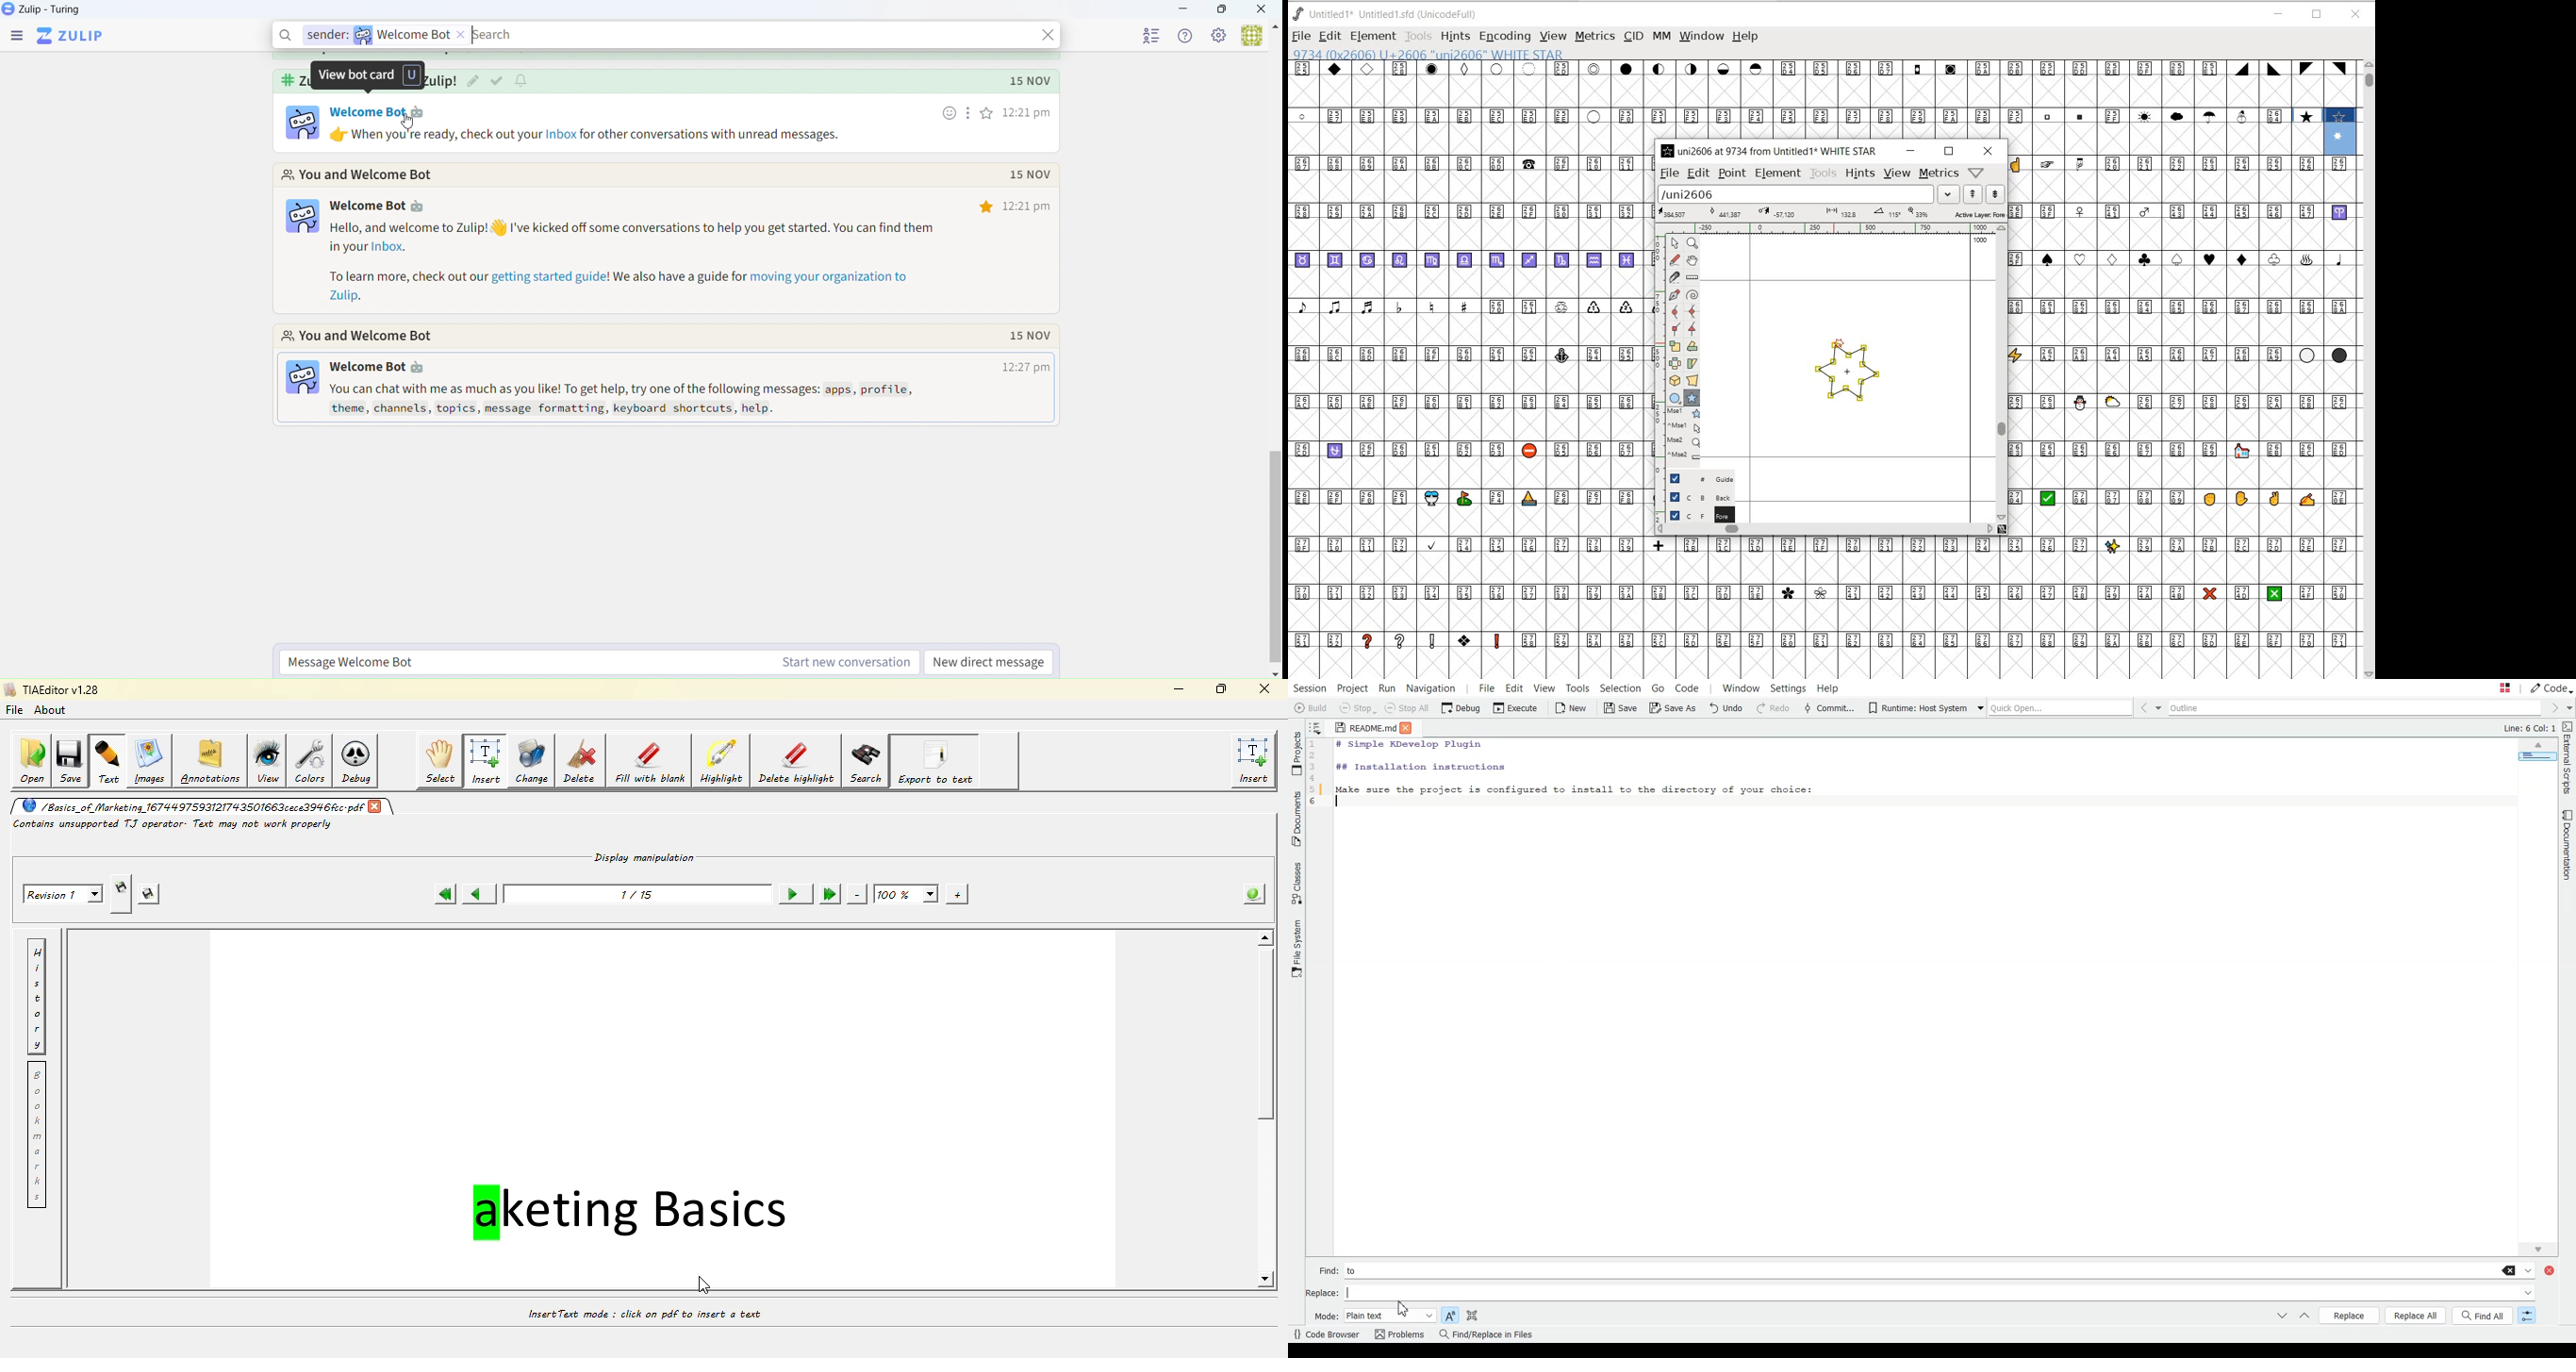  Describe the element at coordinates (421, 33) in the screenshot. I see `welcome bot` at that location.